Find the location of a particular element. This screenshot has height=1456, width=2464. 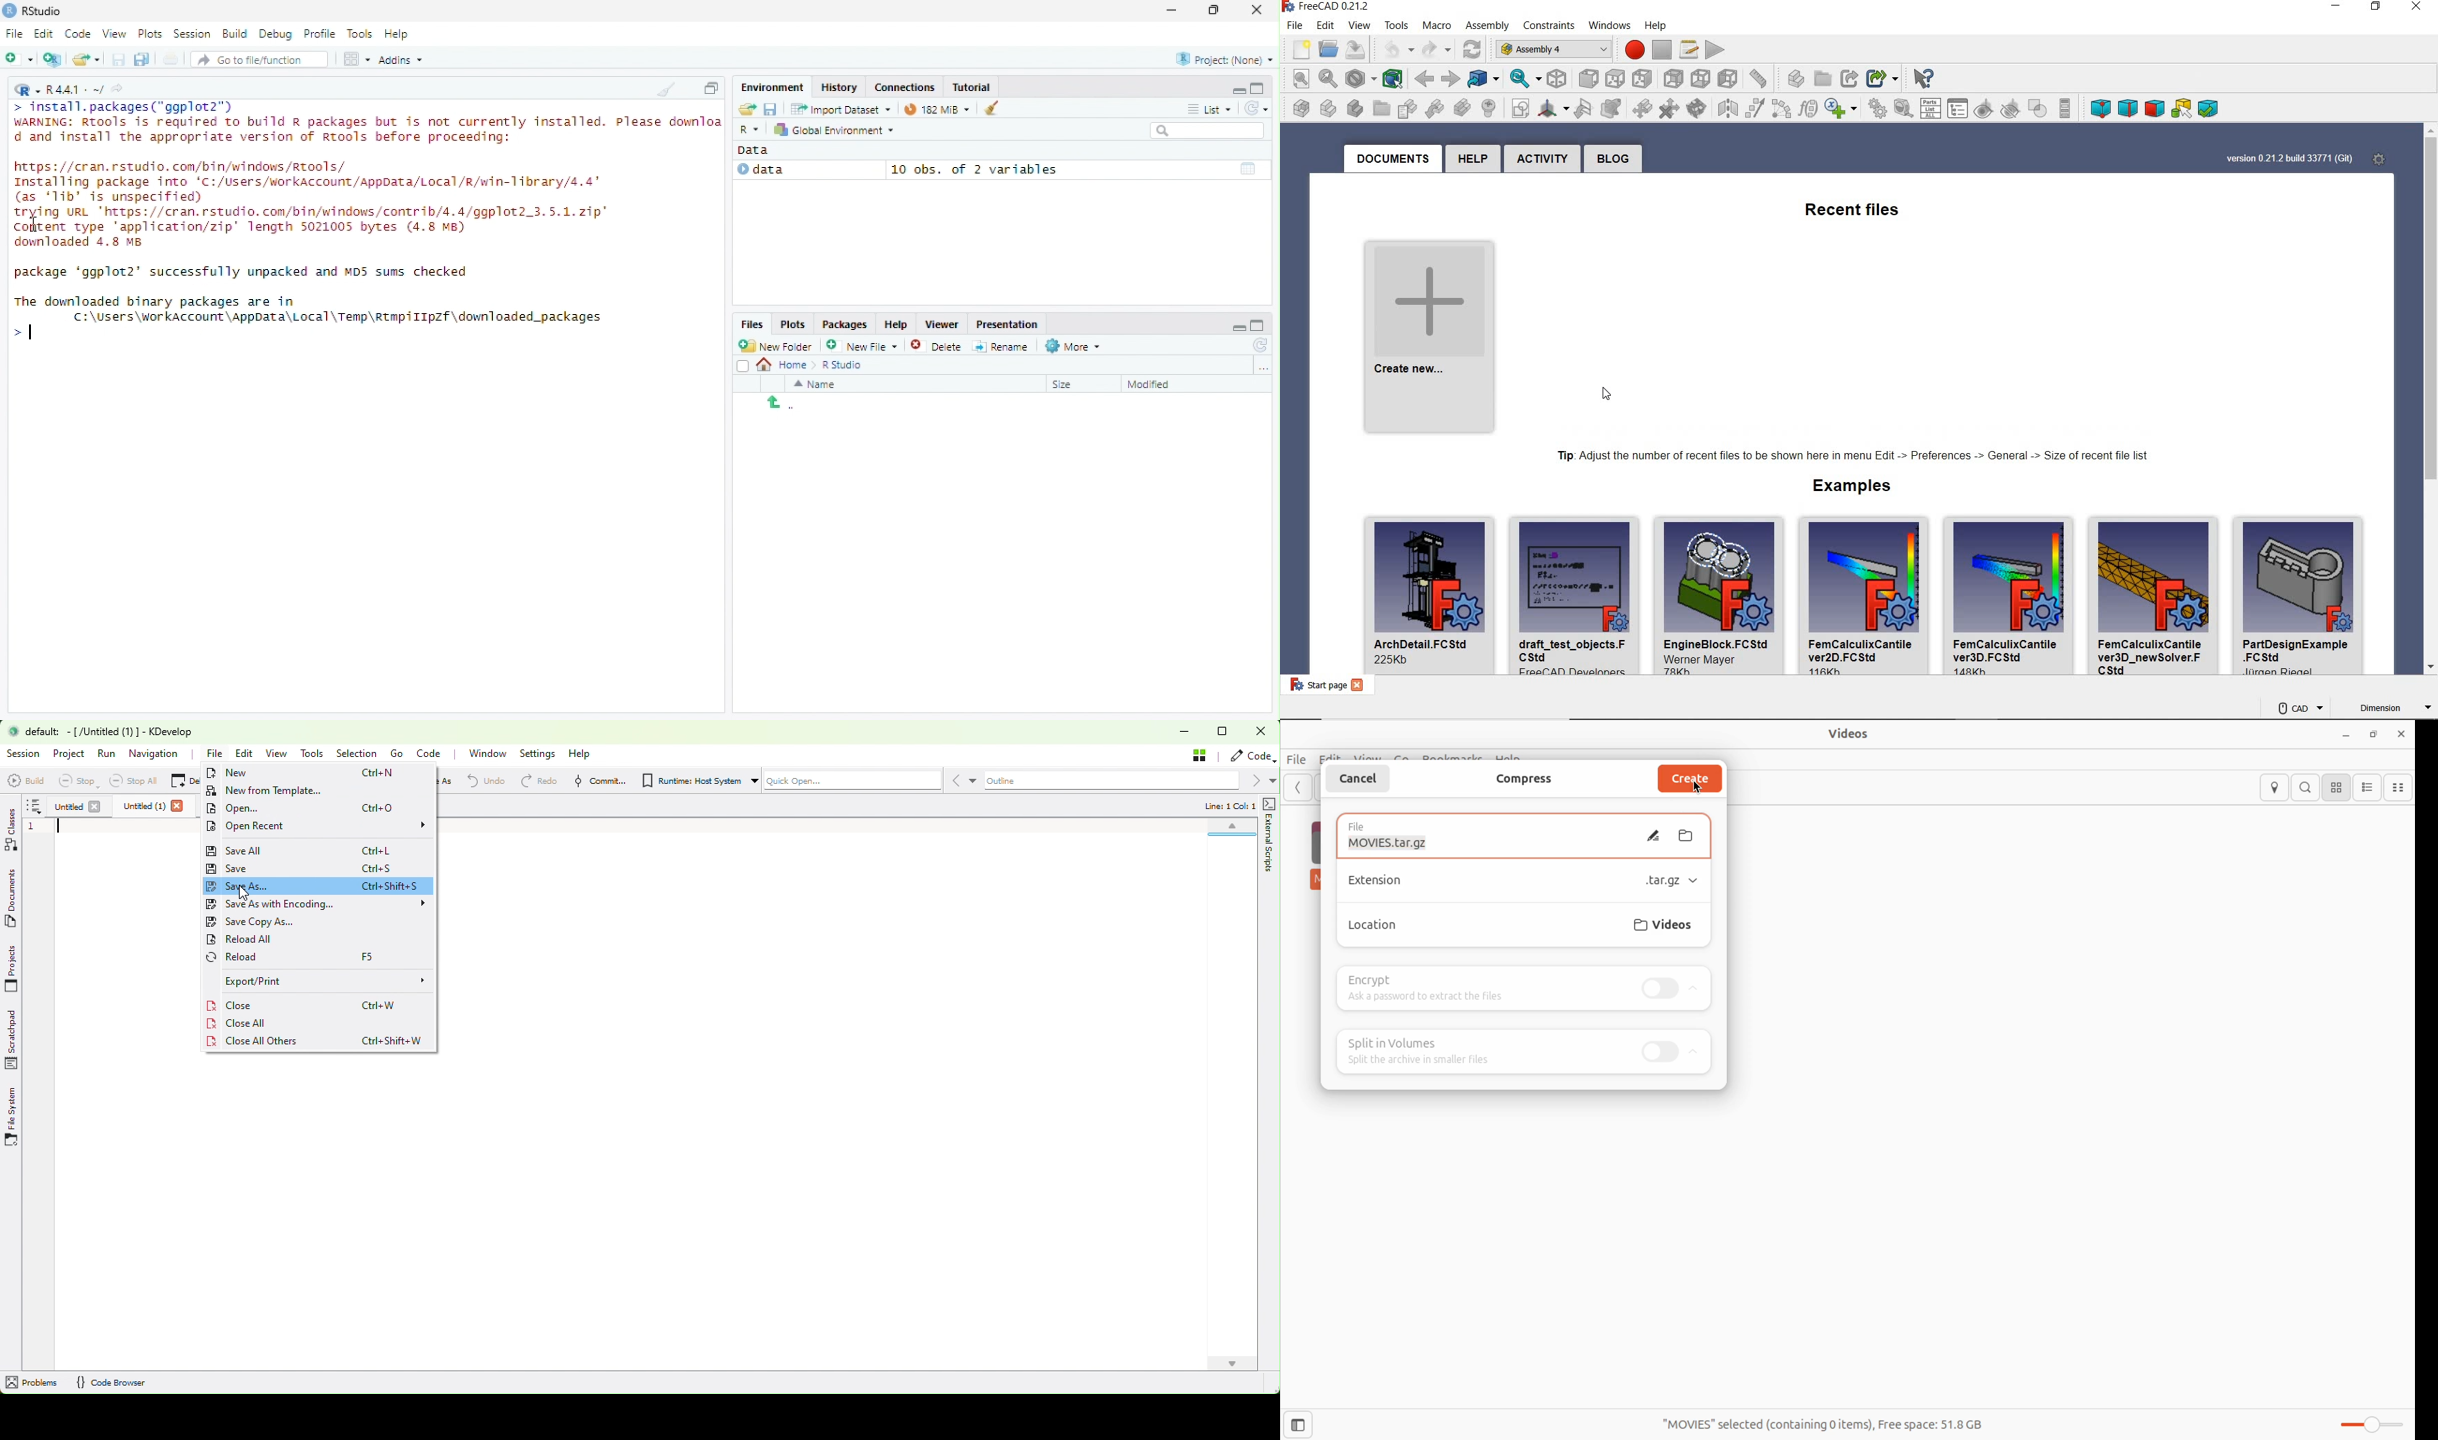

front is located at coordinates (1586, 81).